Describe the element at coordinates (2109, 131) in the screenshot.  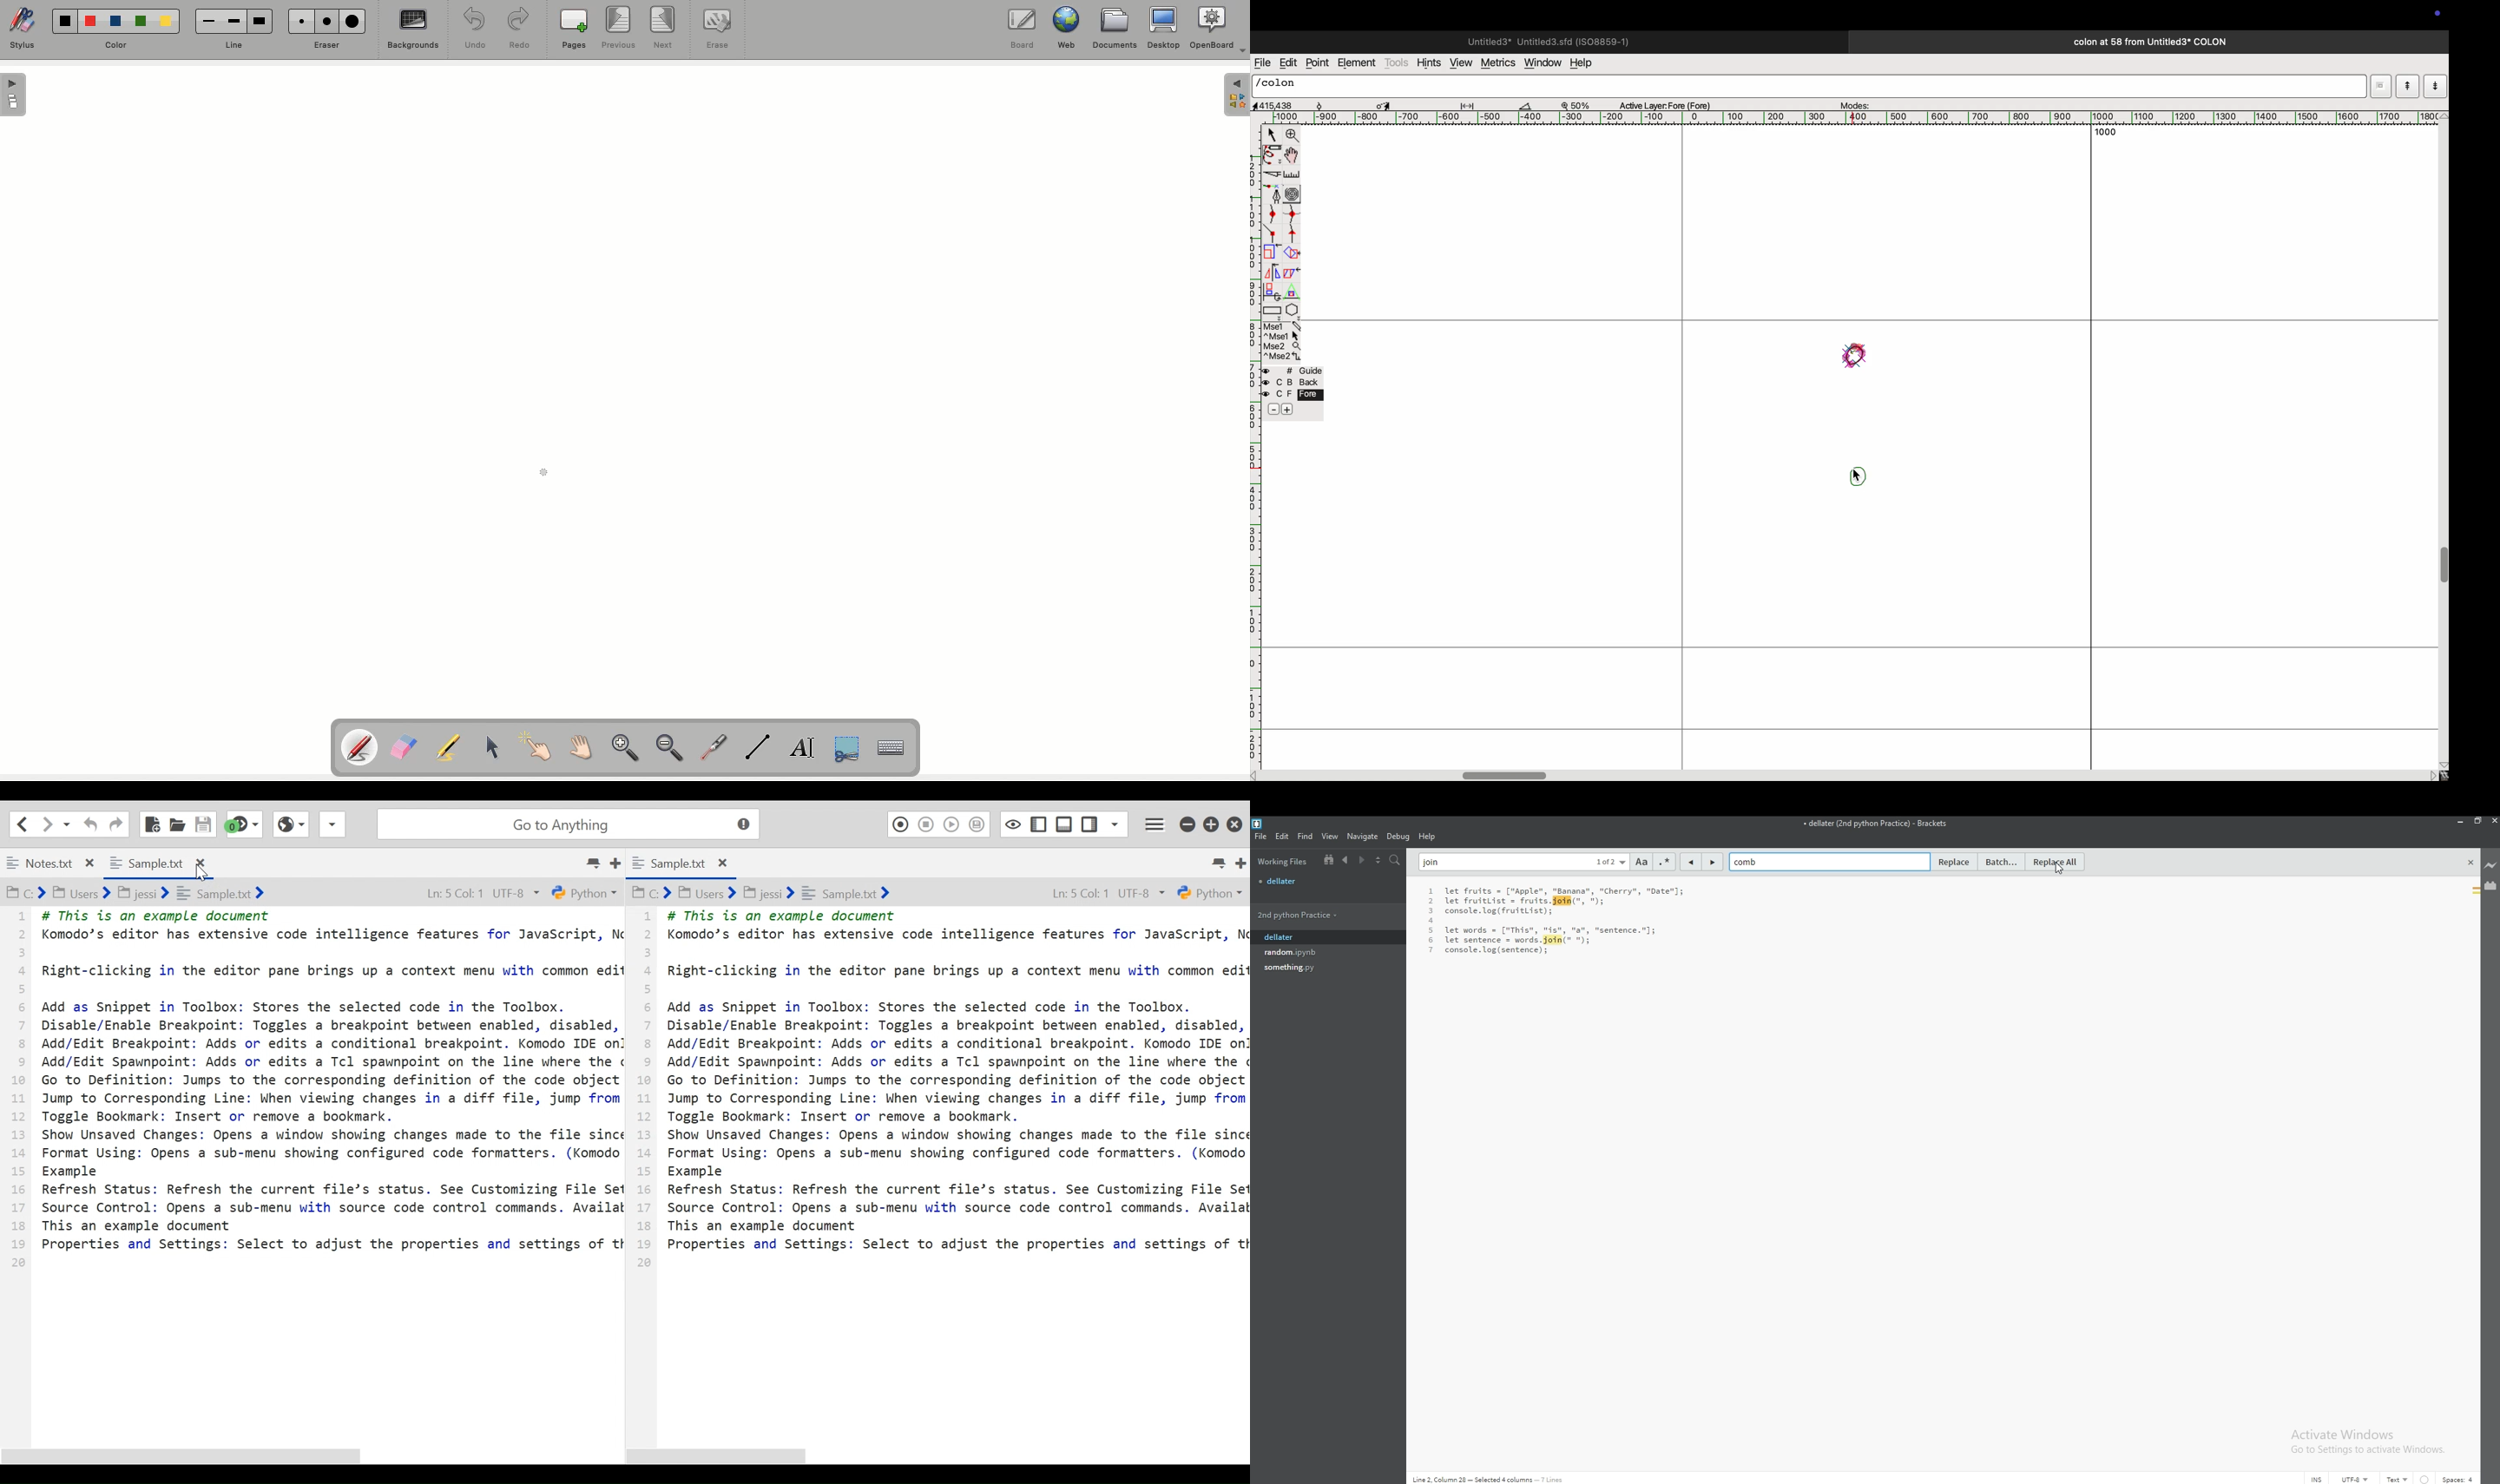
I see `1000` at that location.